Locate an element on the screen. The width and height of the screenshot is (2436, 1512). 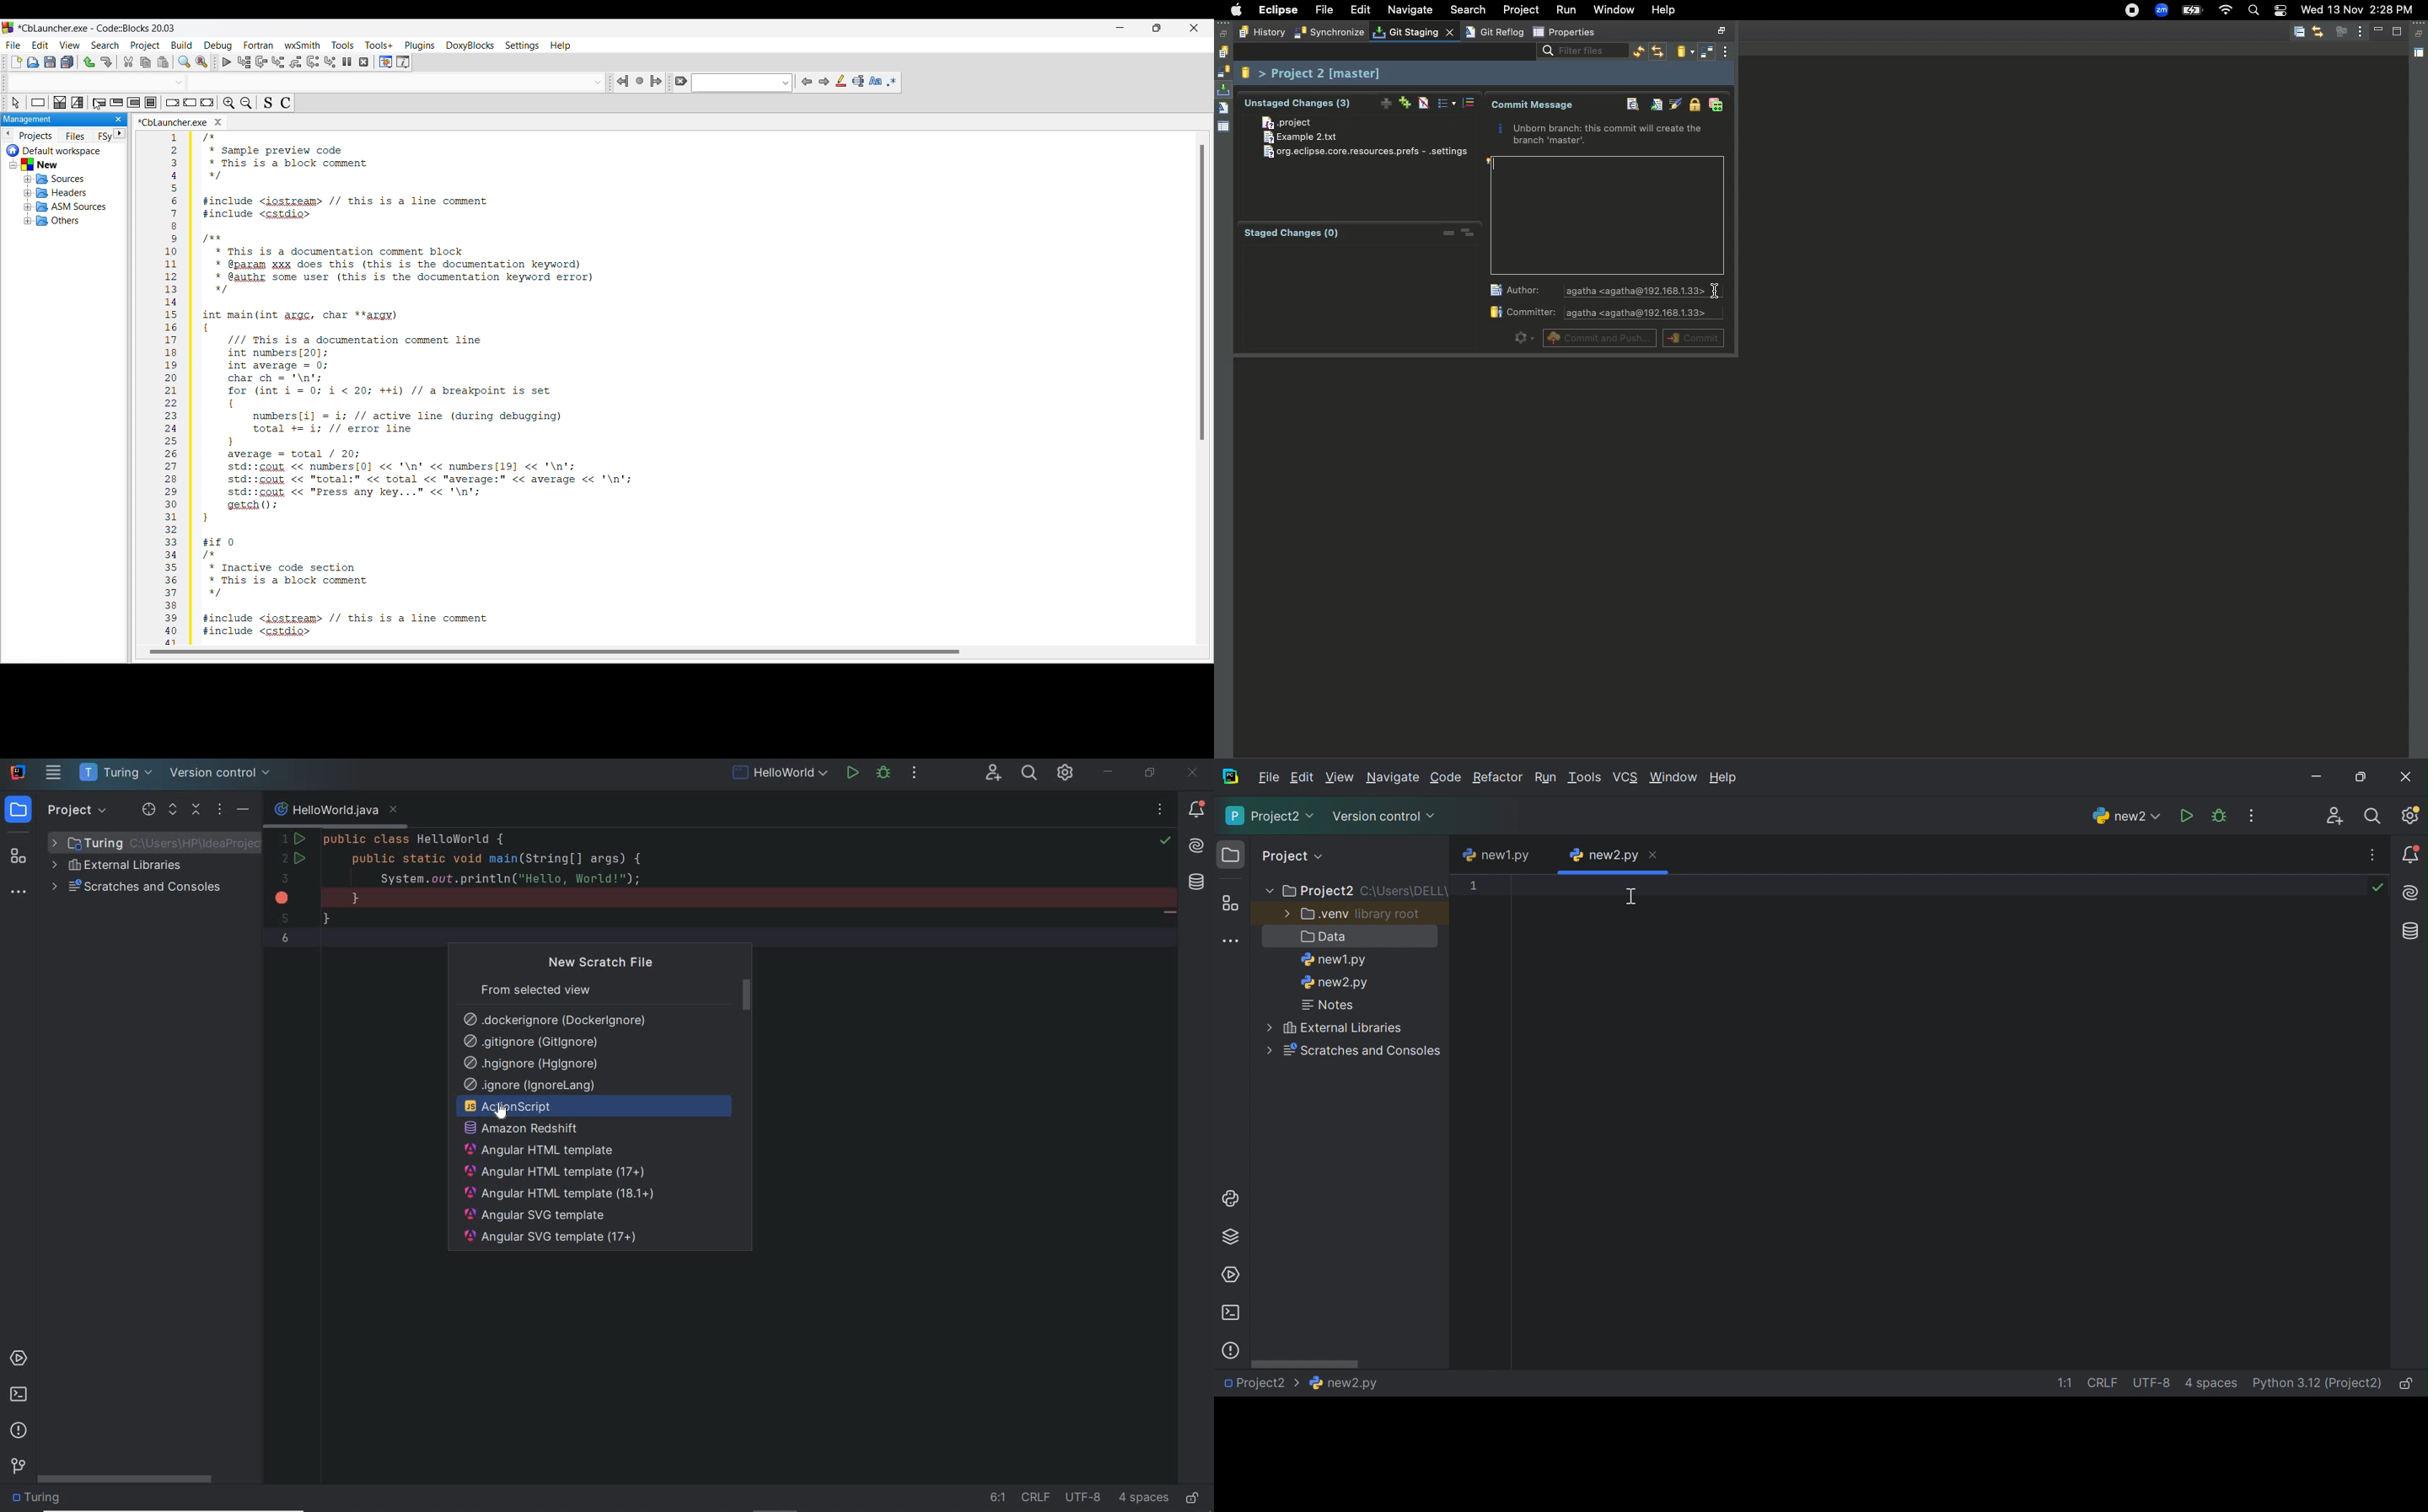
Continue instruction is located at coordinates (190, 102).